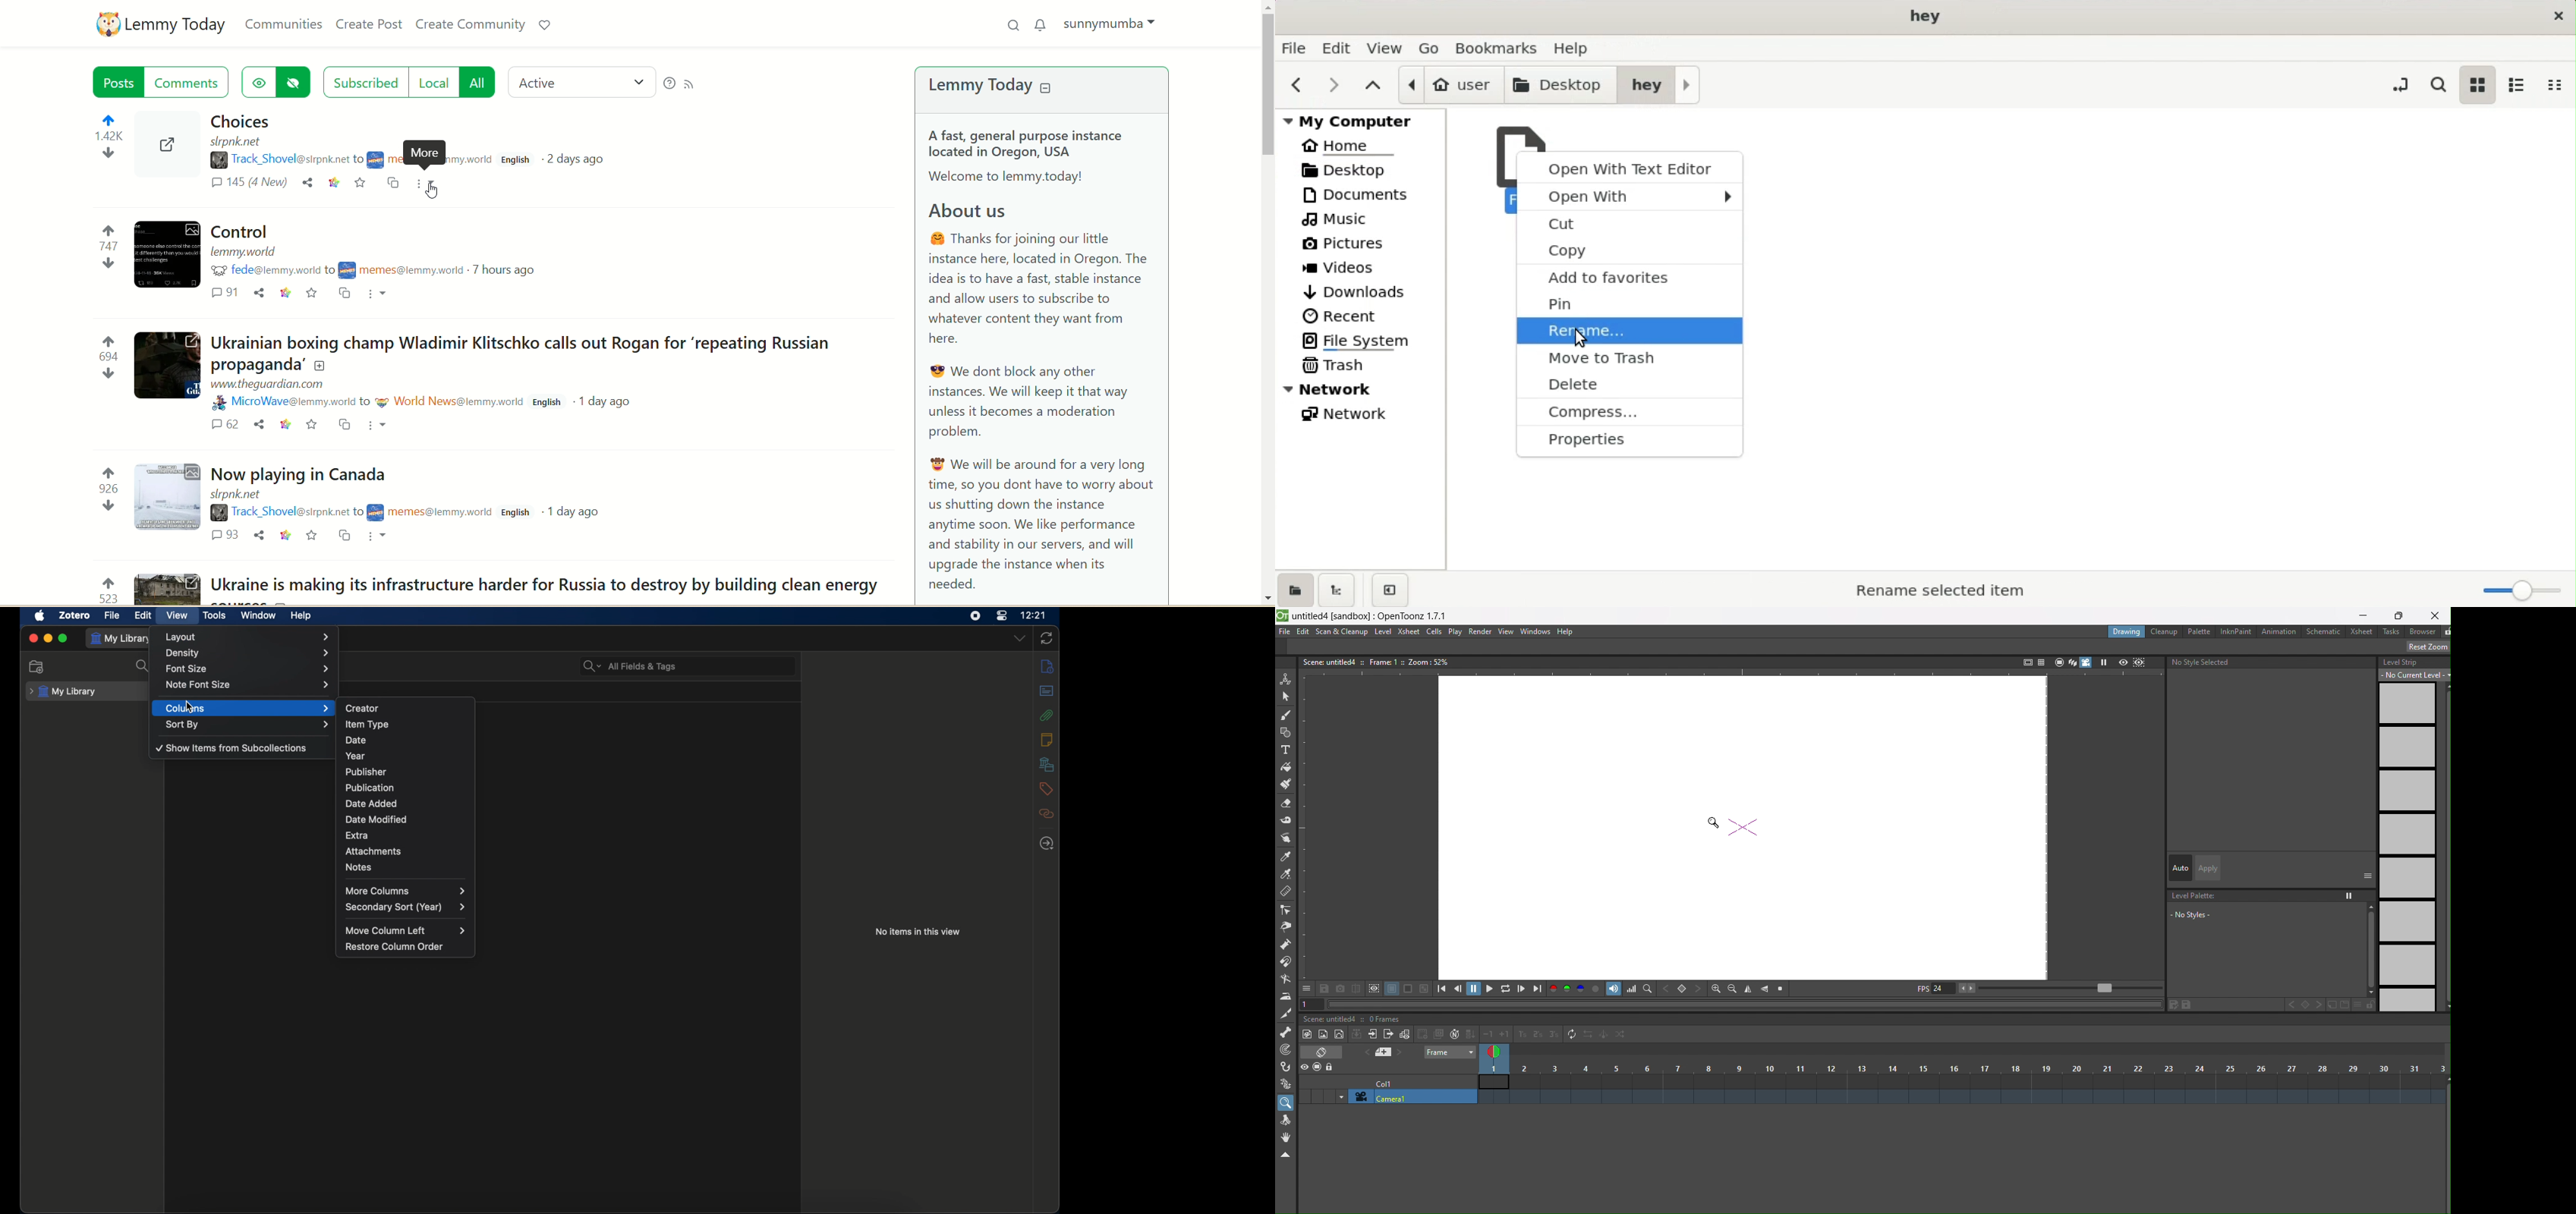 The width and height of the screenshot is (2576, 1232). I want to click on more, so click(429, 182).